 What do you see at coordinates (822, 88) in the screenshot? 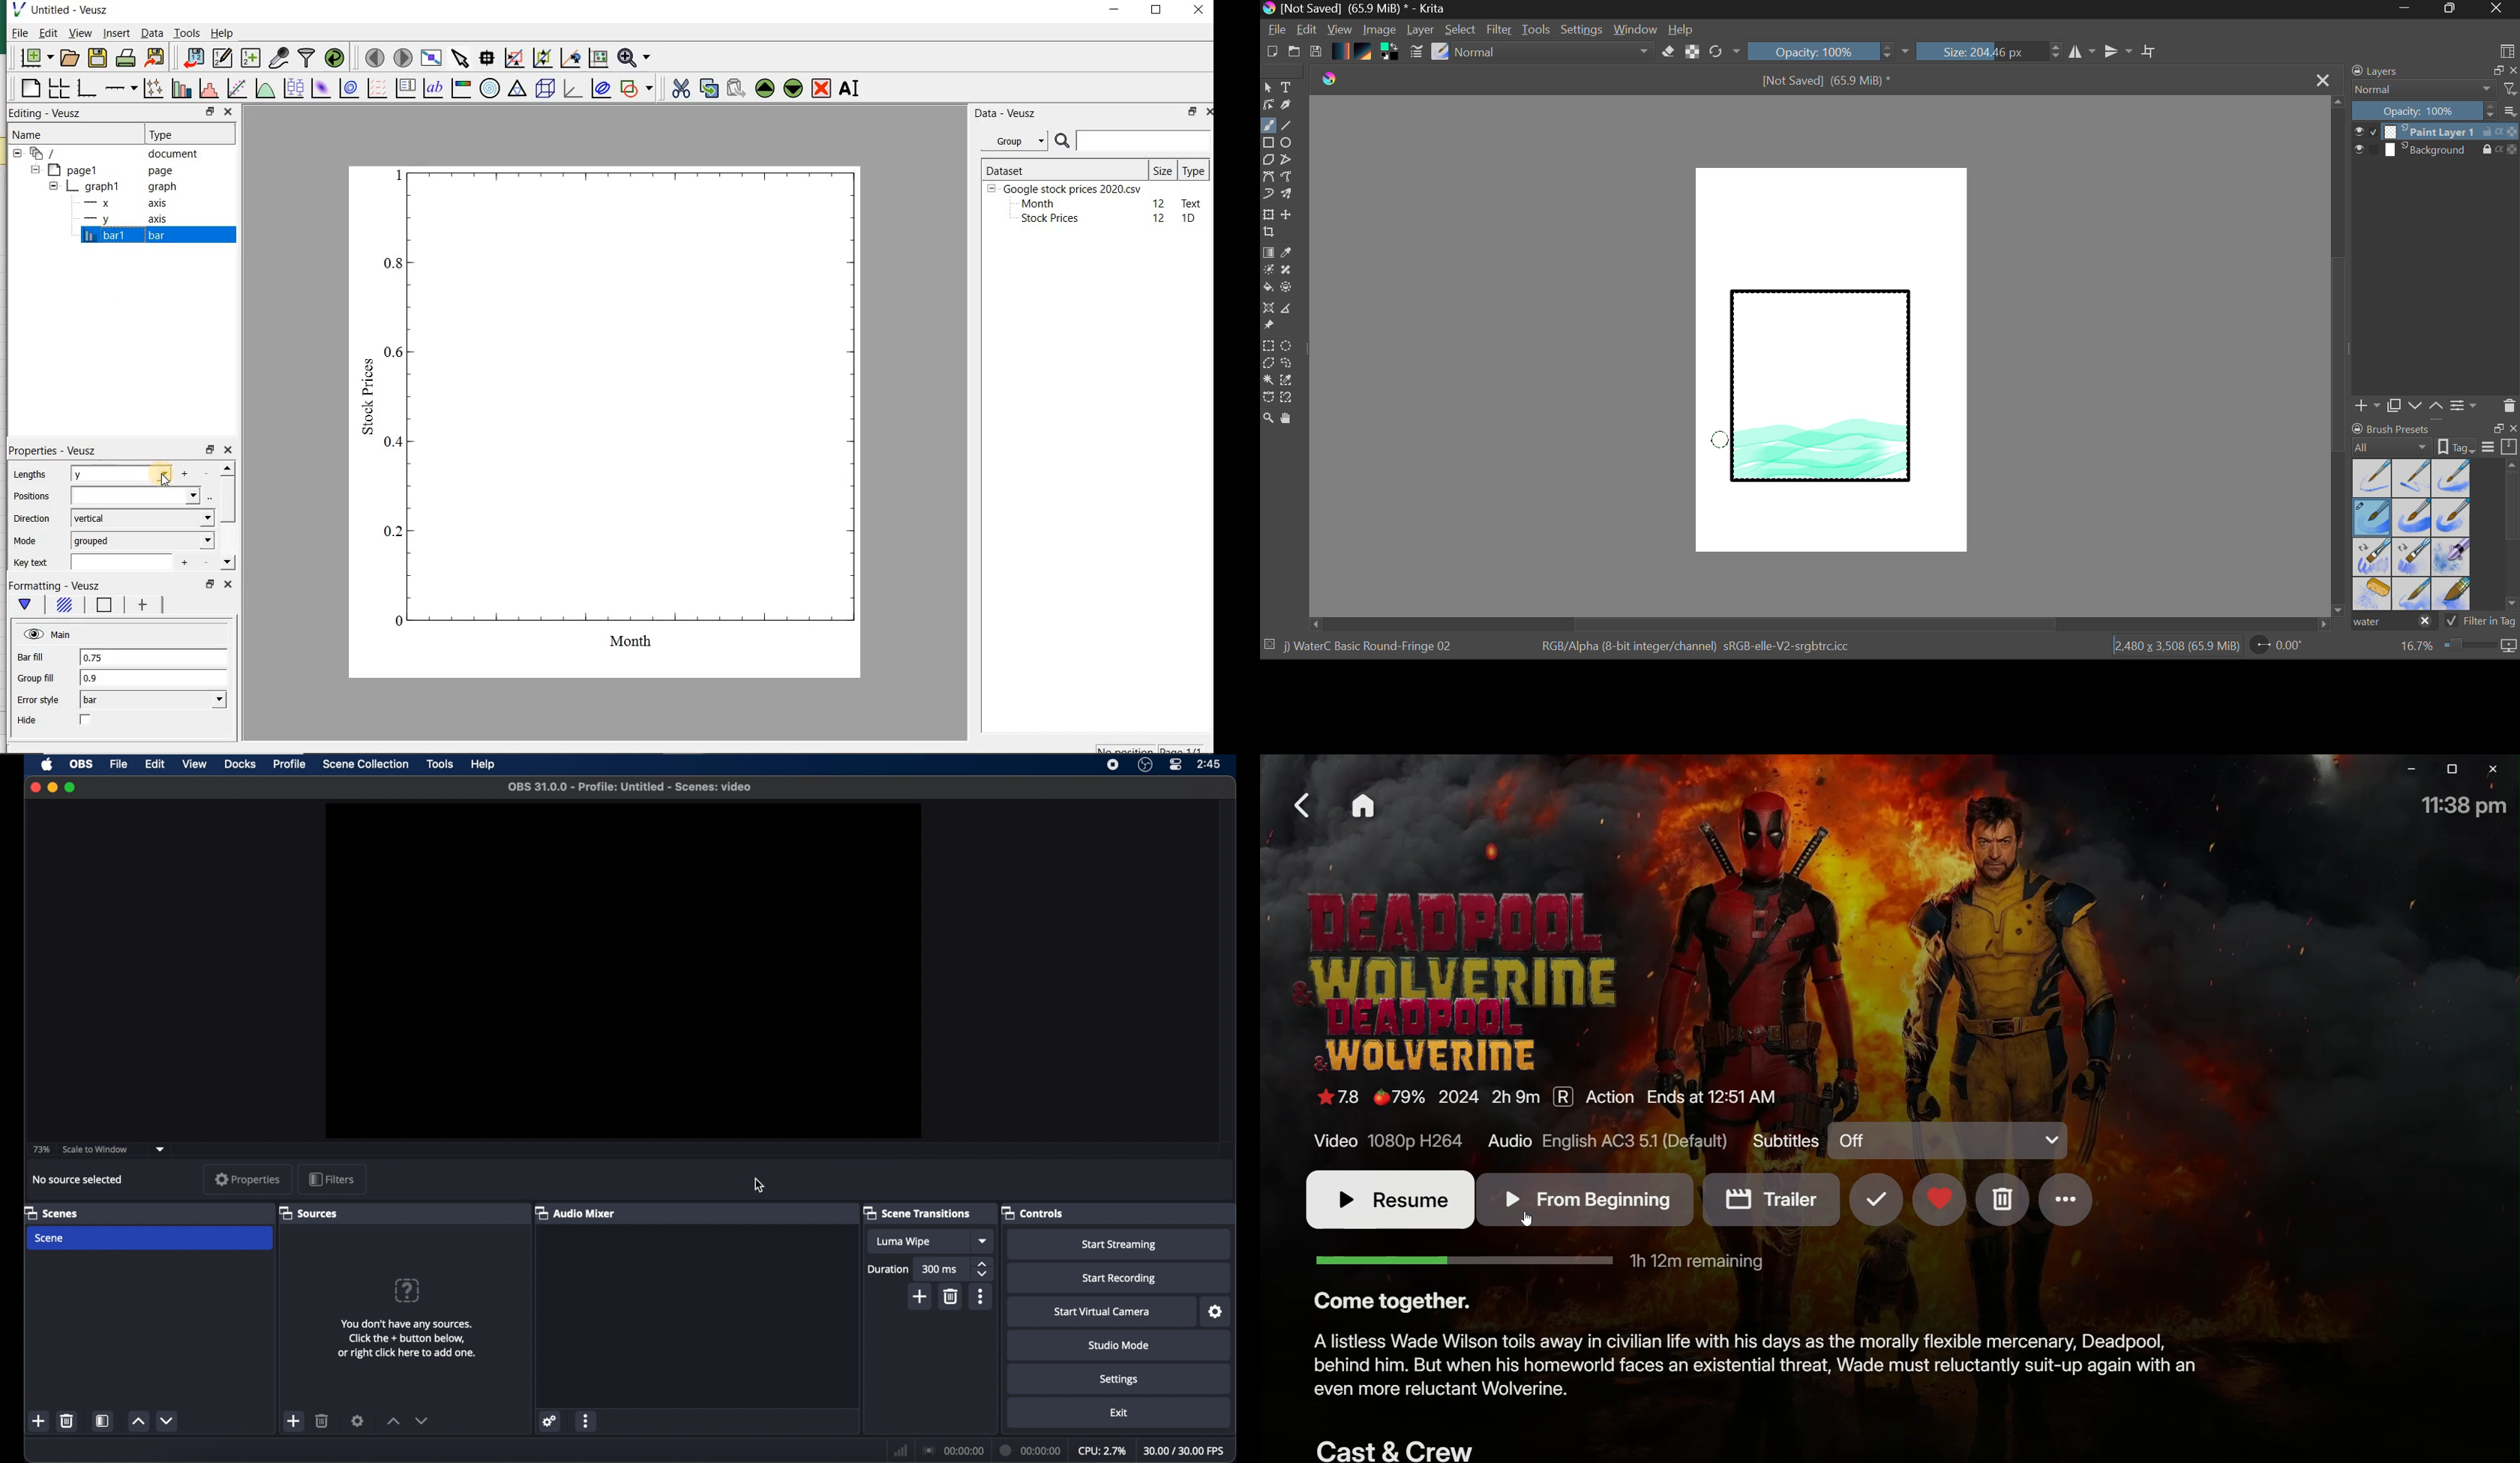
I see `remove the selected widget` at bounding box center [822, 88].